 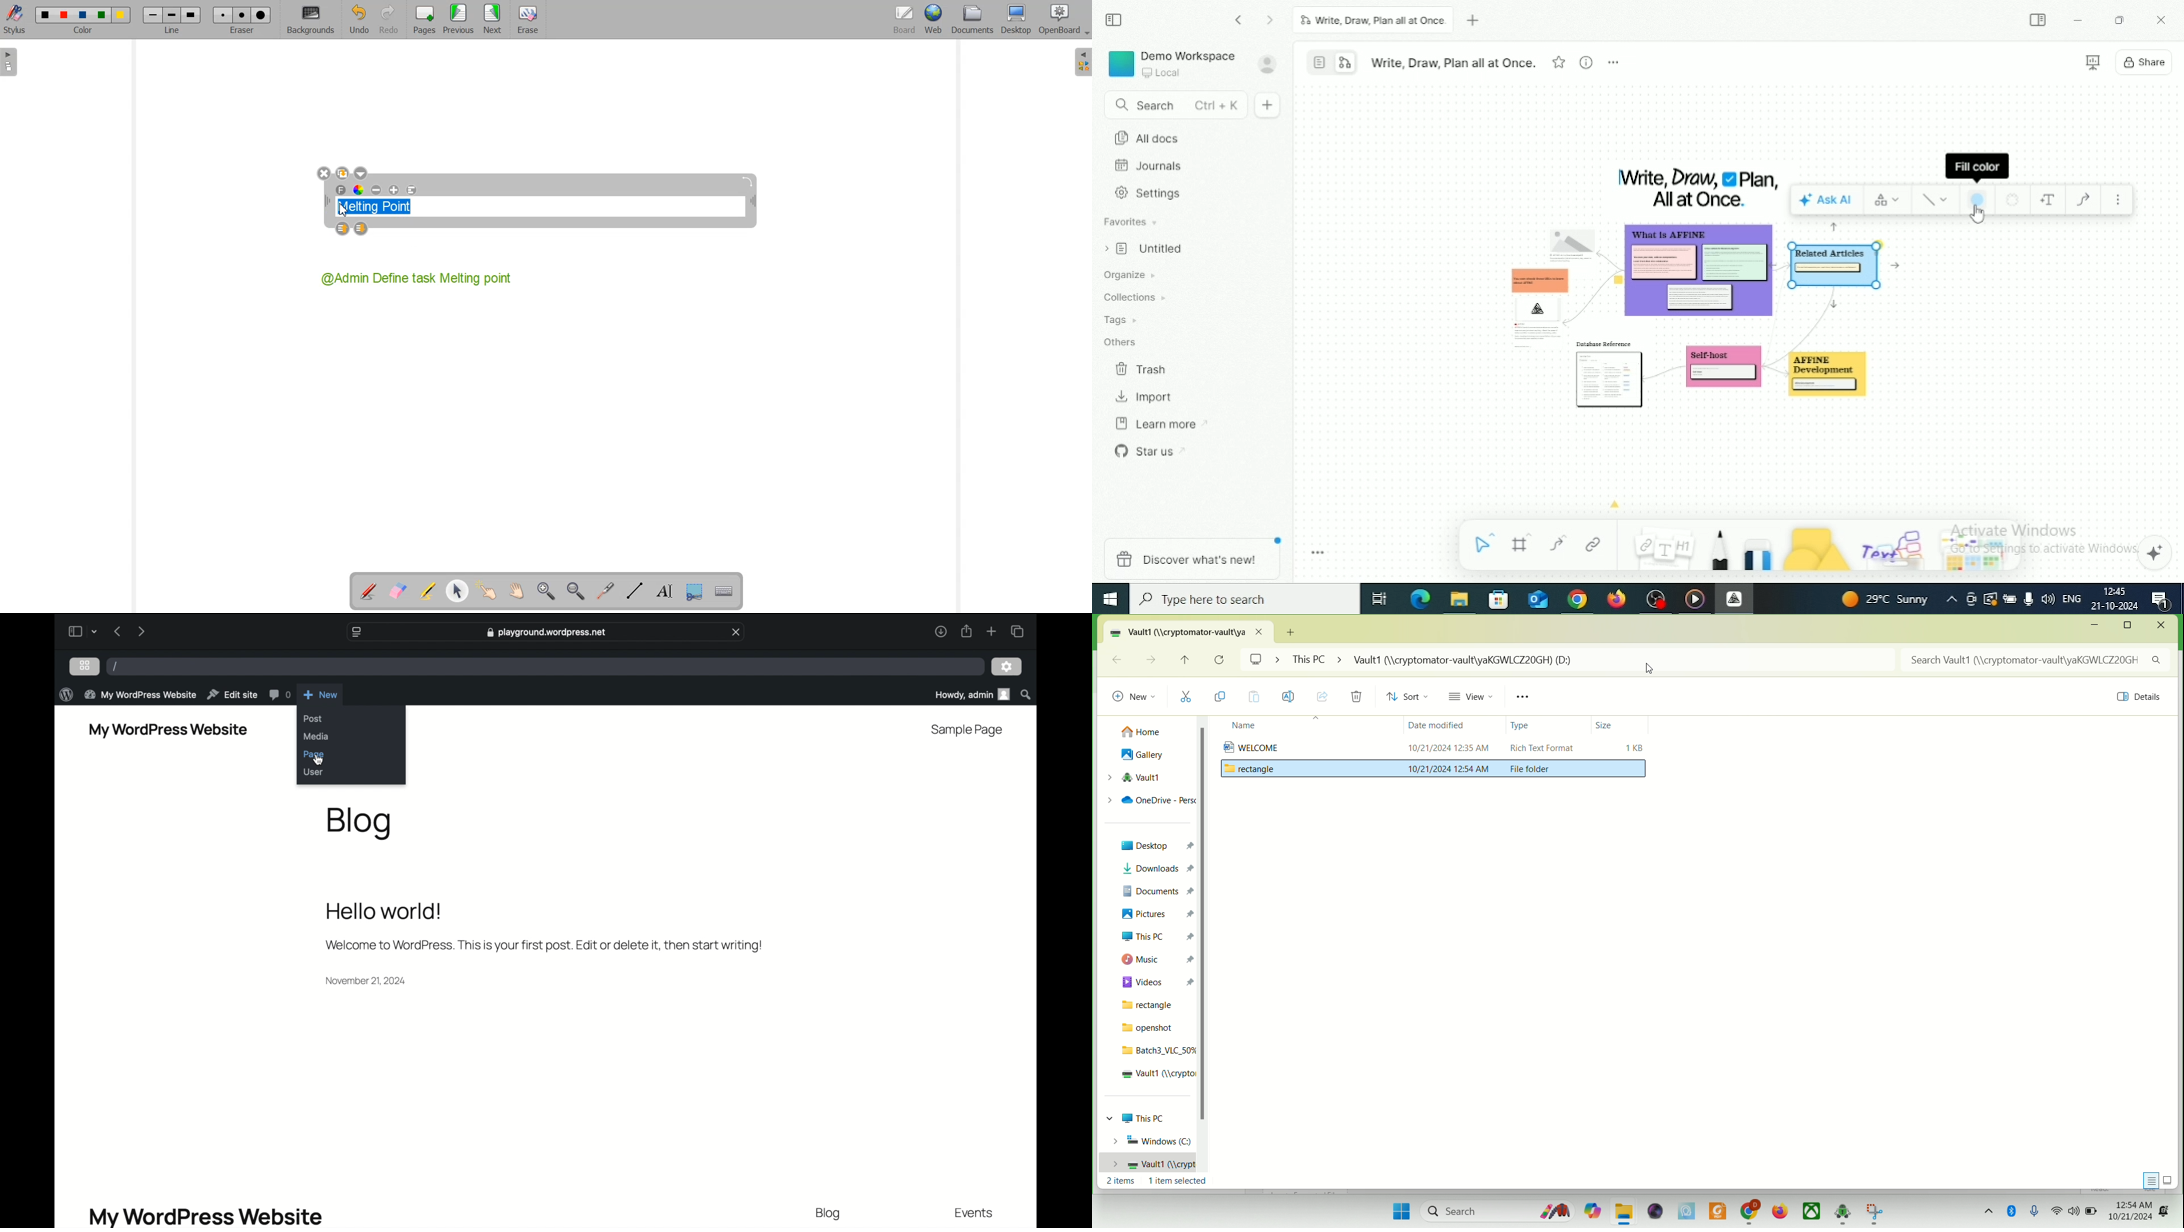 What do you see at coordinates (1625, 1212) in the screenshot?
I see `folder` at bounding box center [1625, 1212].